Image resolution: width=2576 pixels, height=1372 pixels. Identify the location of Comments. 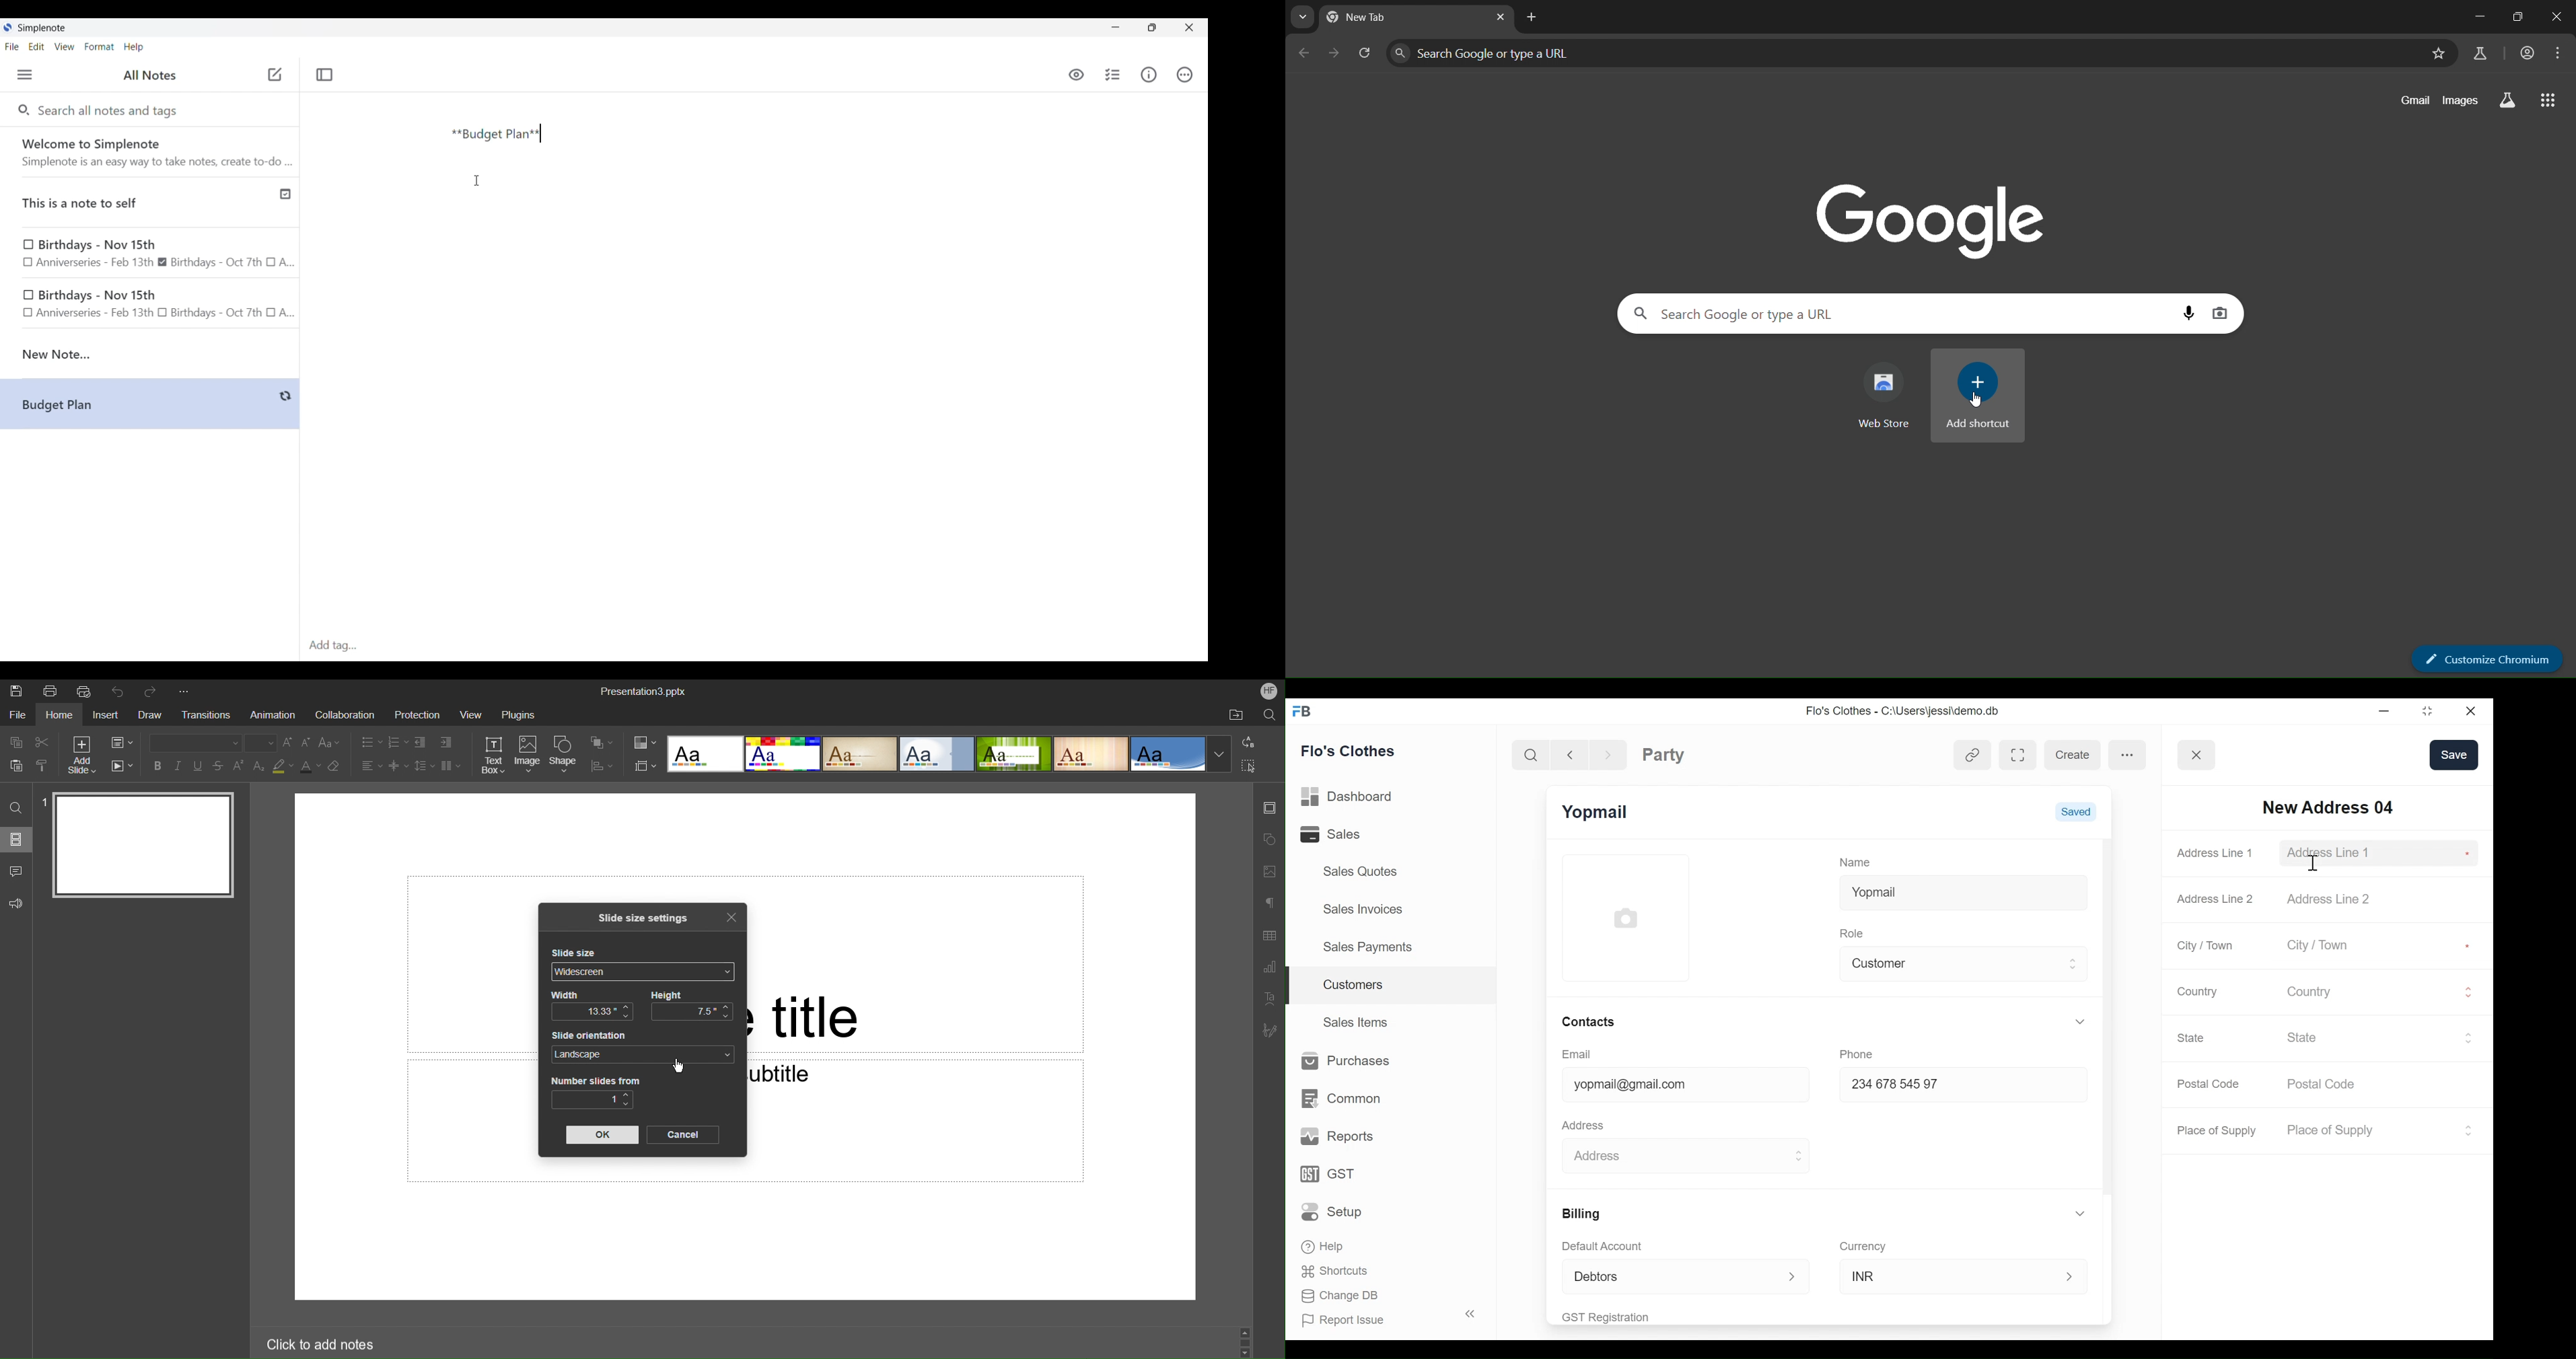
(15, 870).